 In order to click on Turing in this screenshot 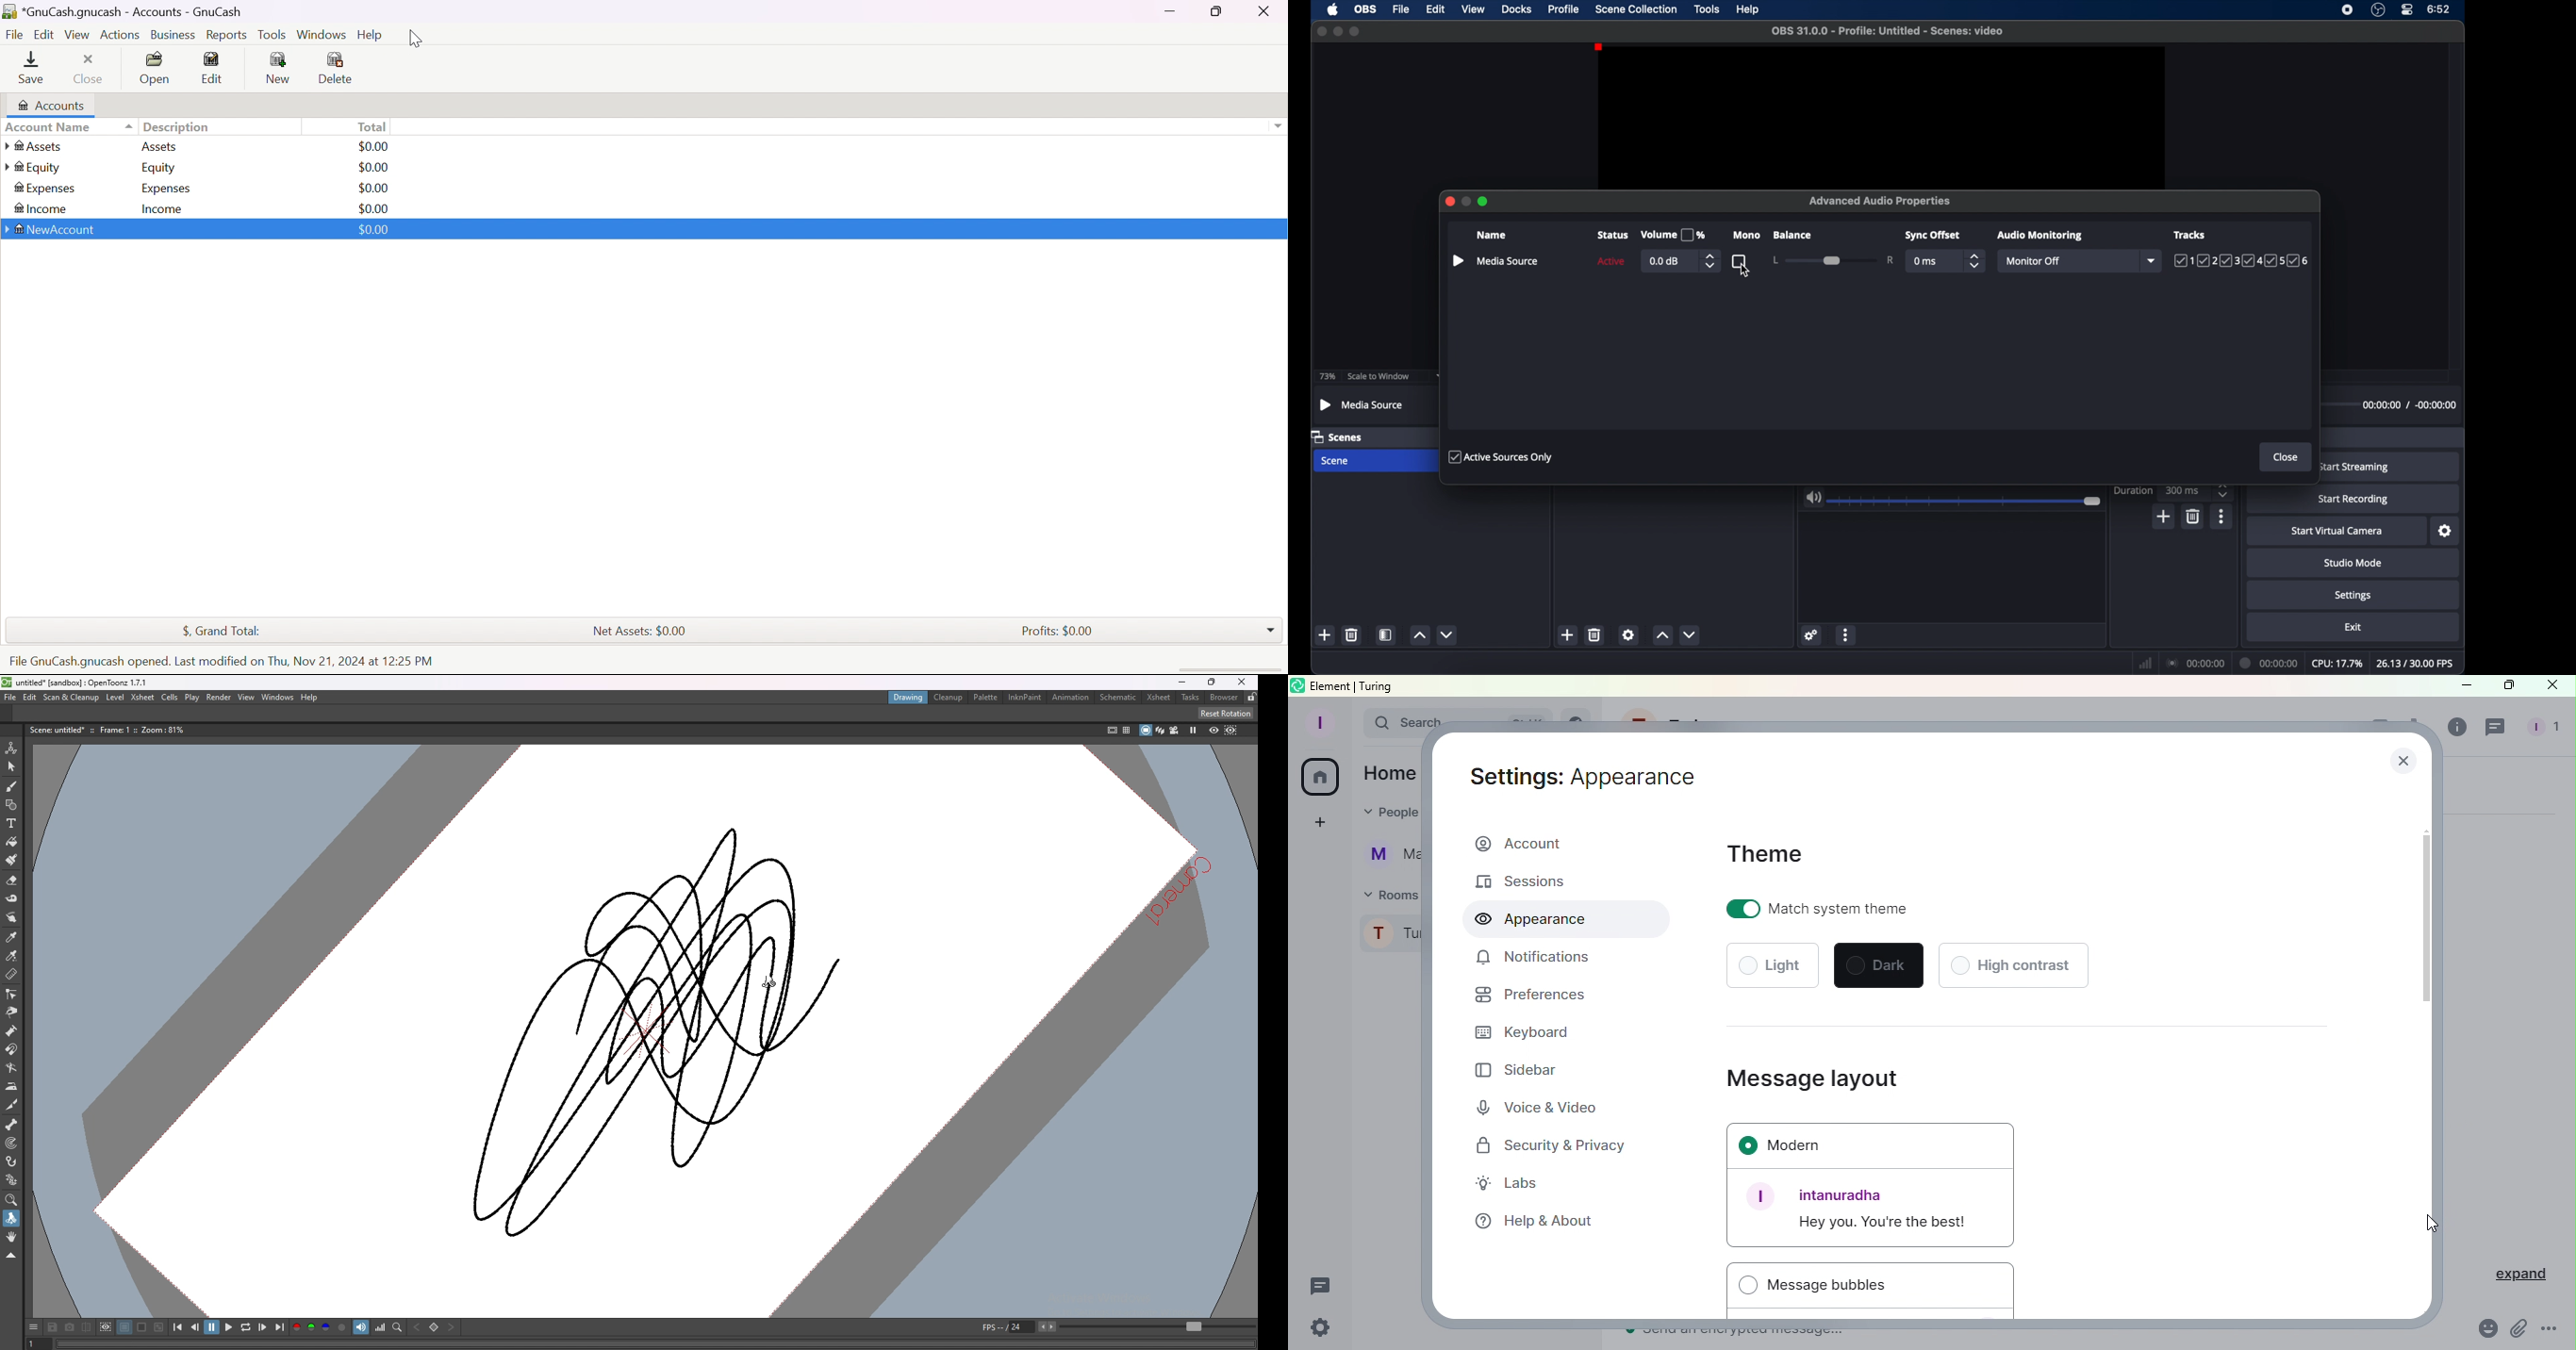, I will do `click(1391, 930)`.